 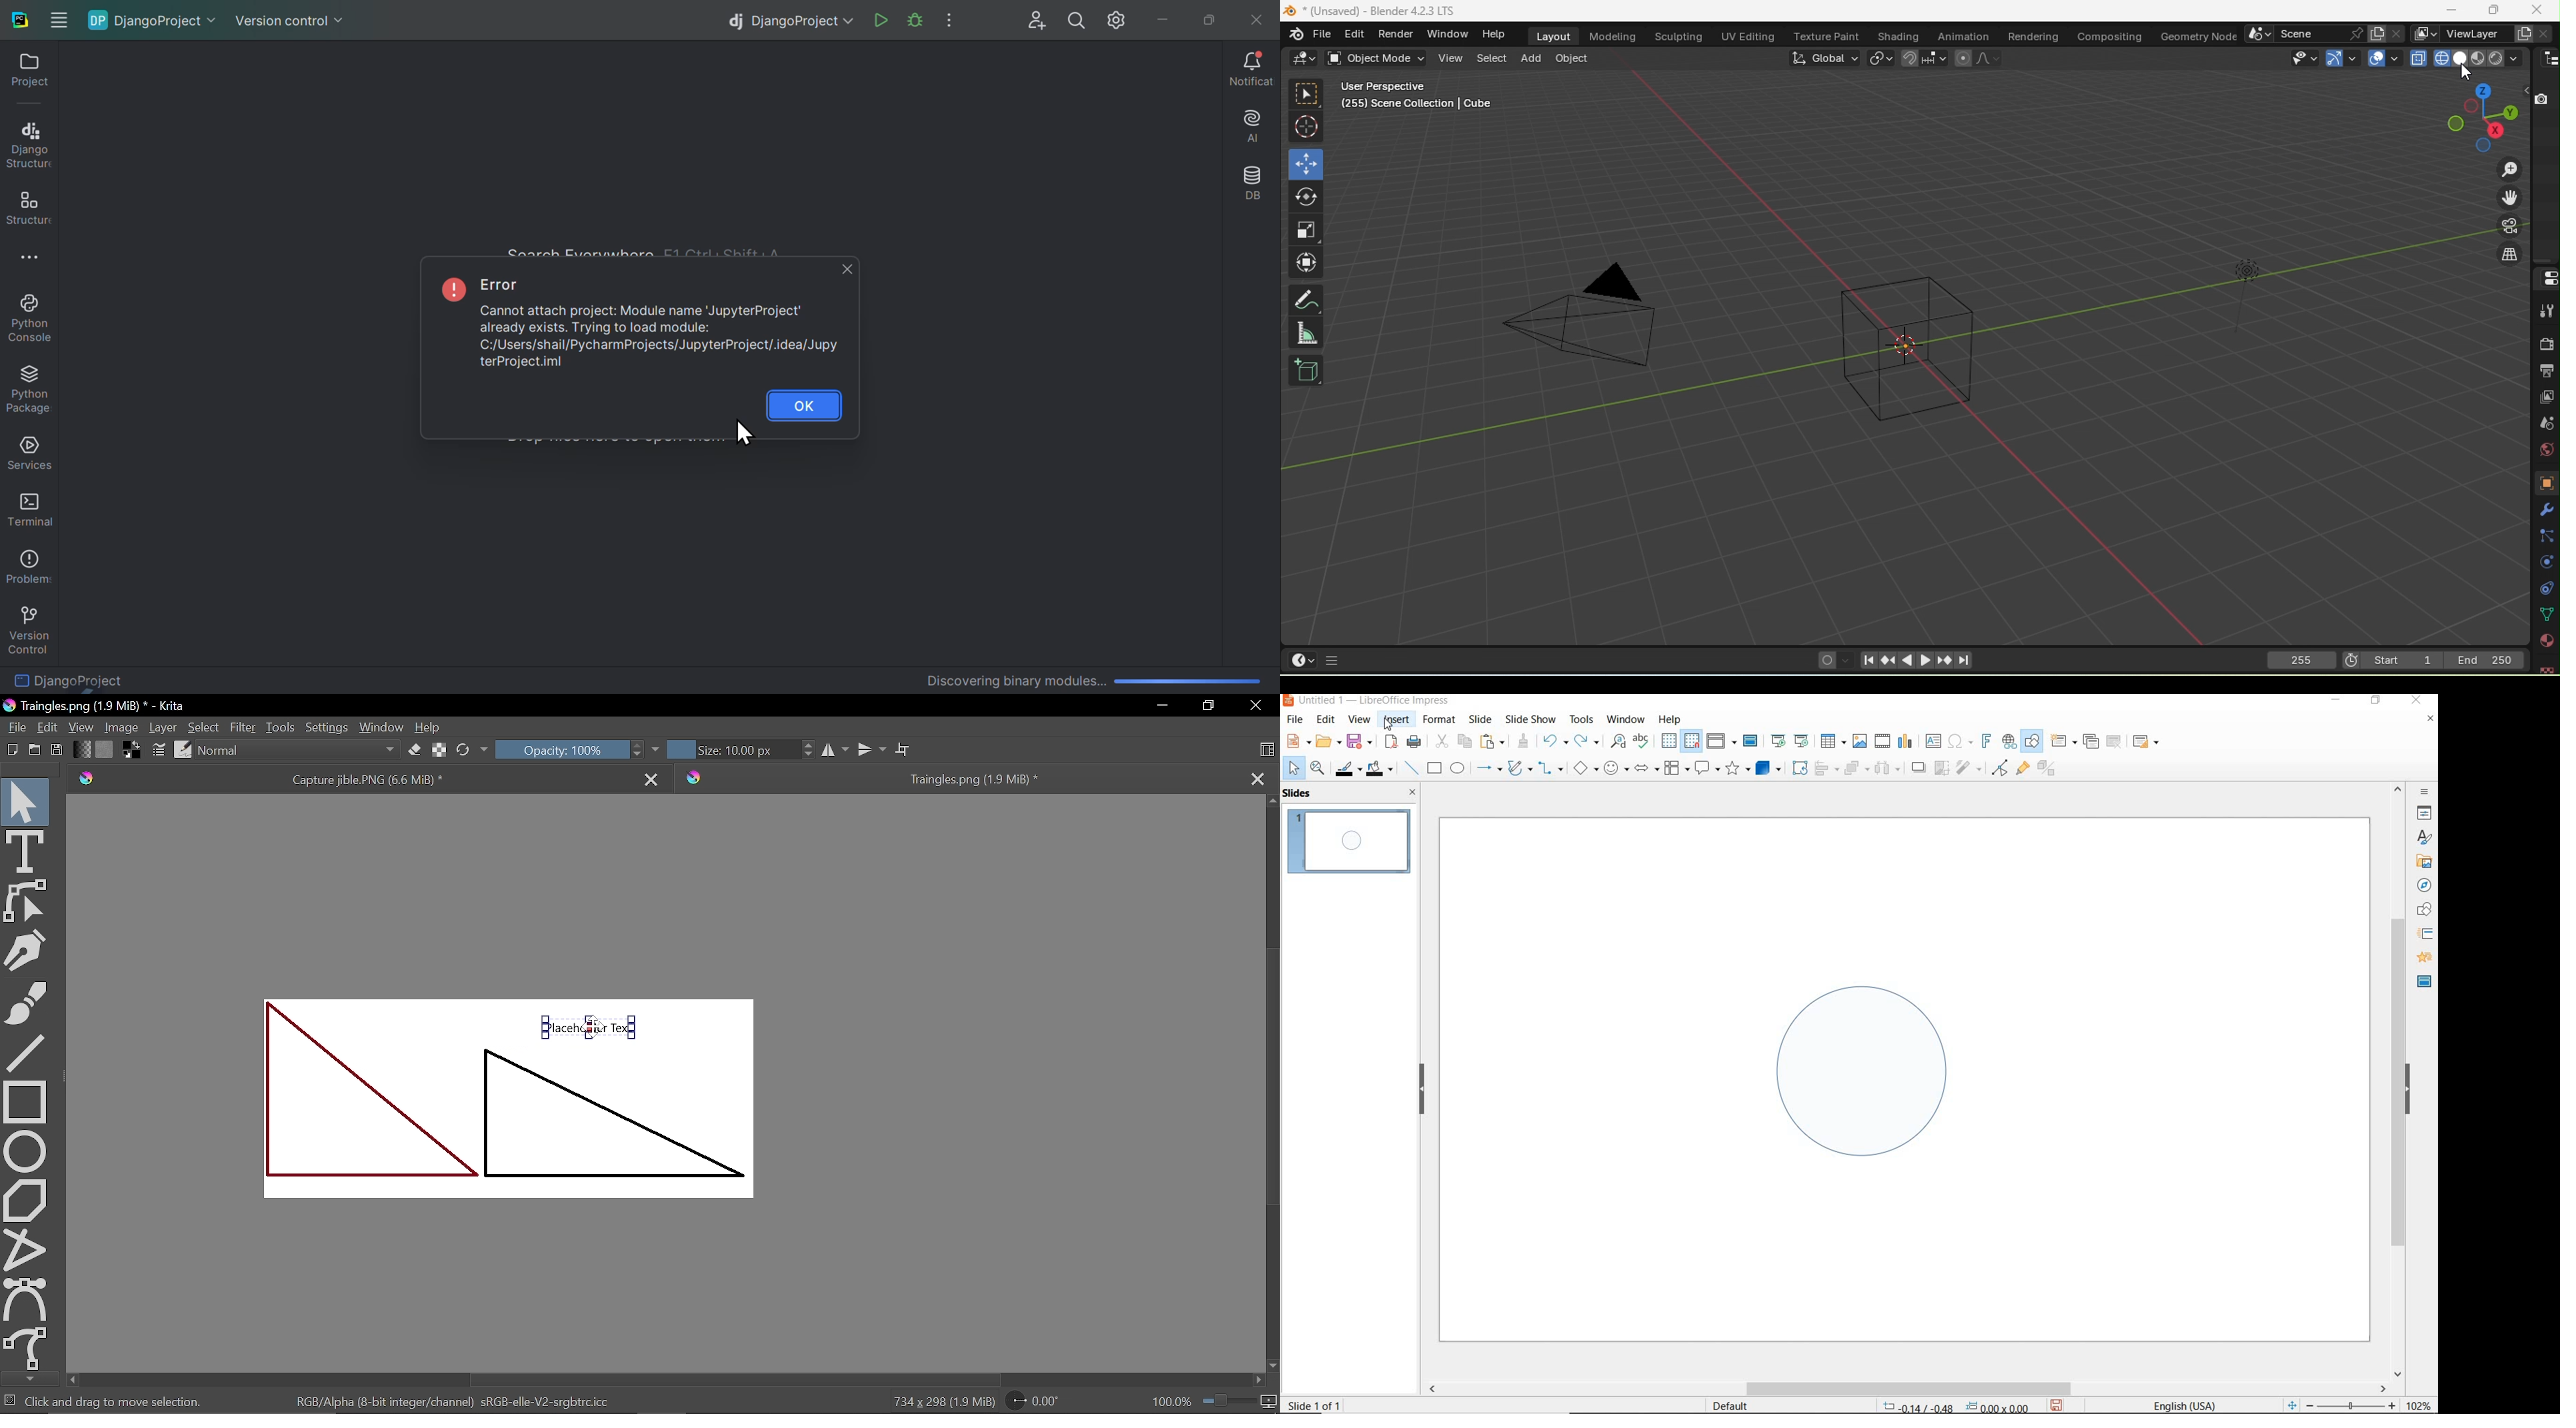 What do you see at coordinates (26, 952) in the screenshot?
I see `Calligraphy` at bounding box center [26, 952].